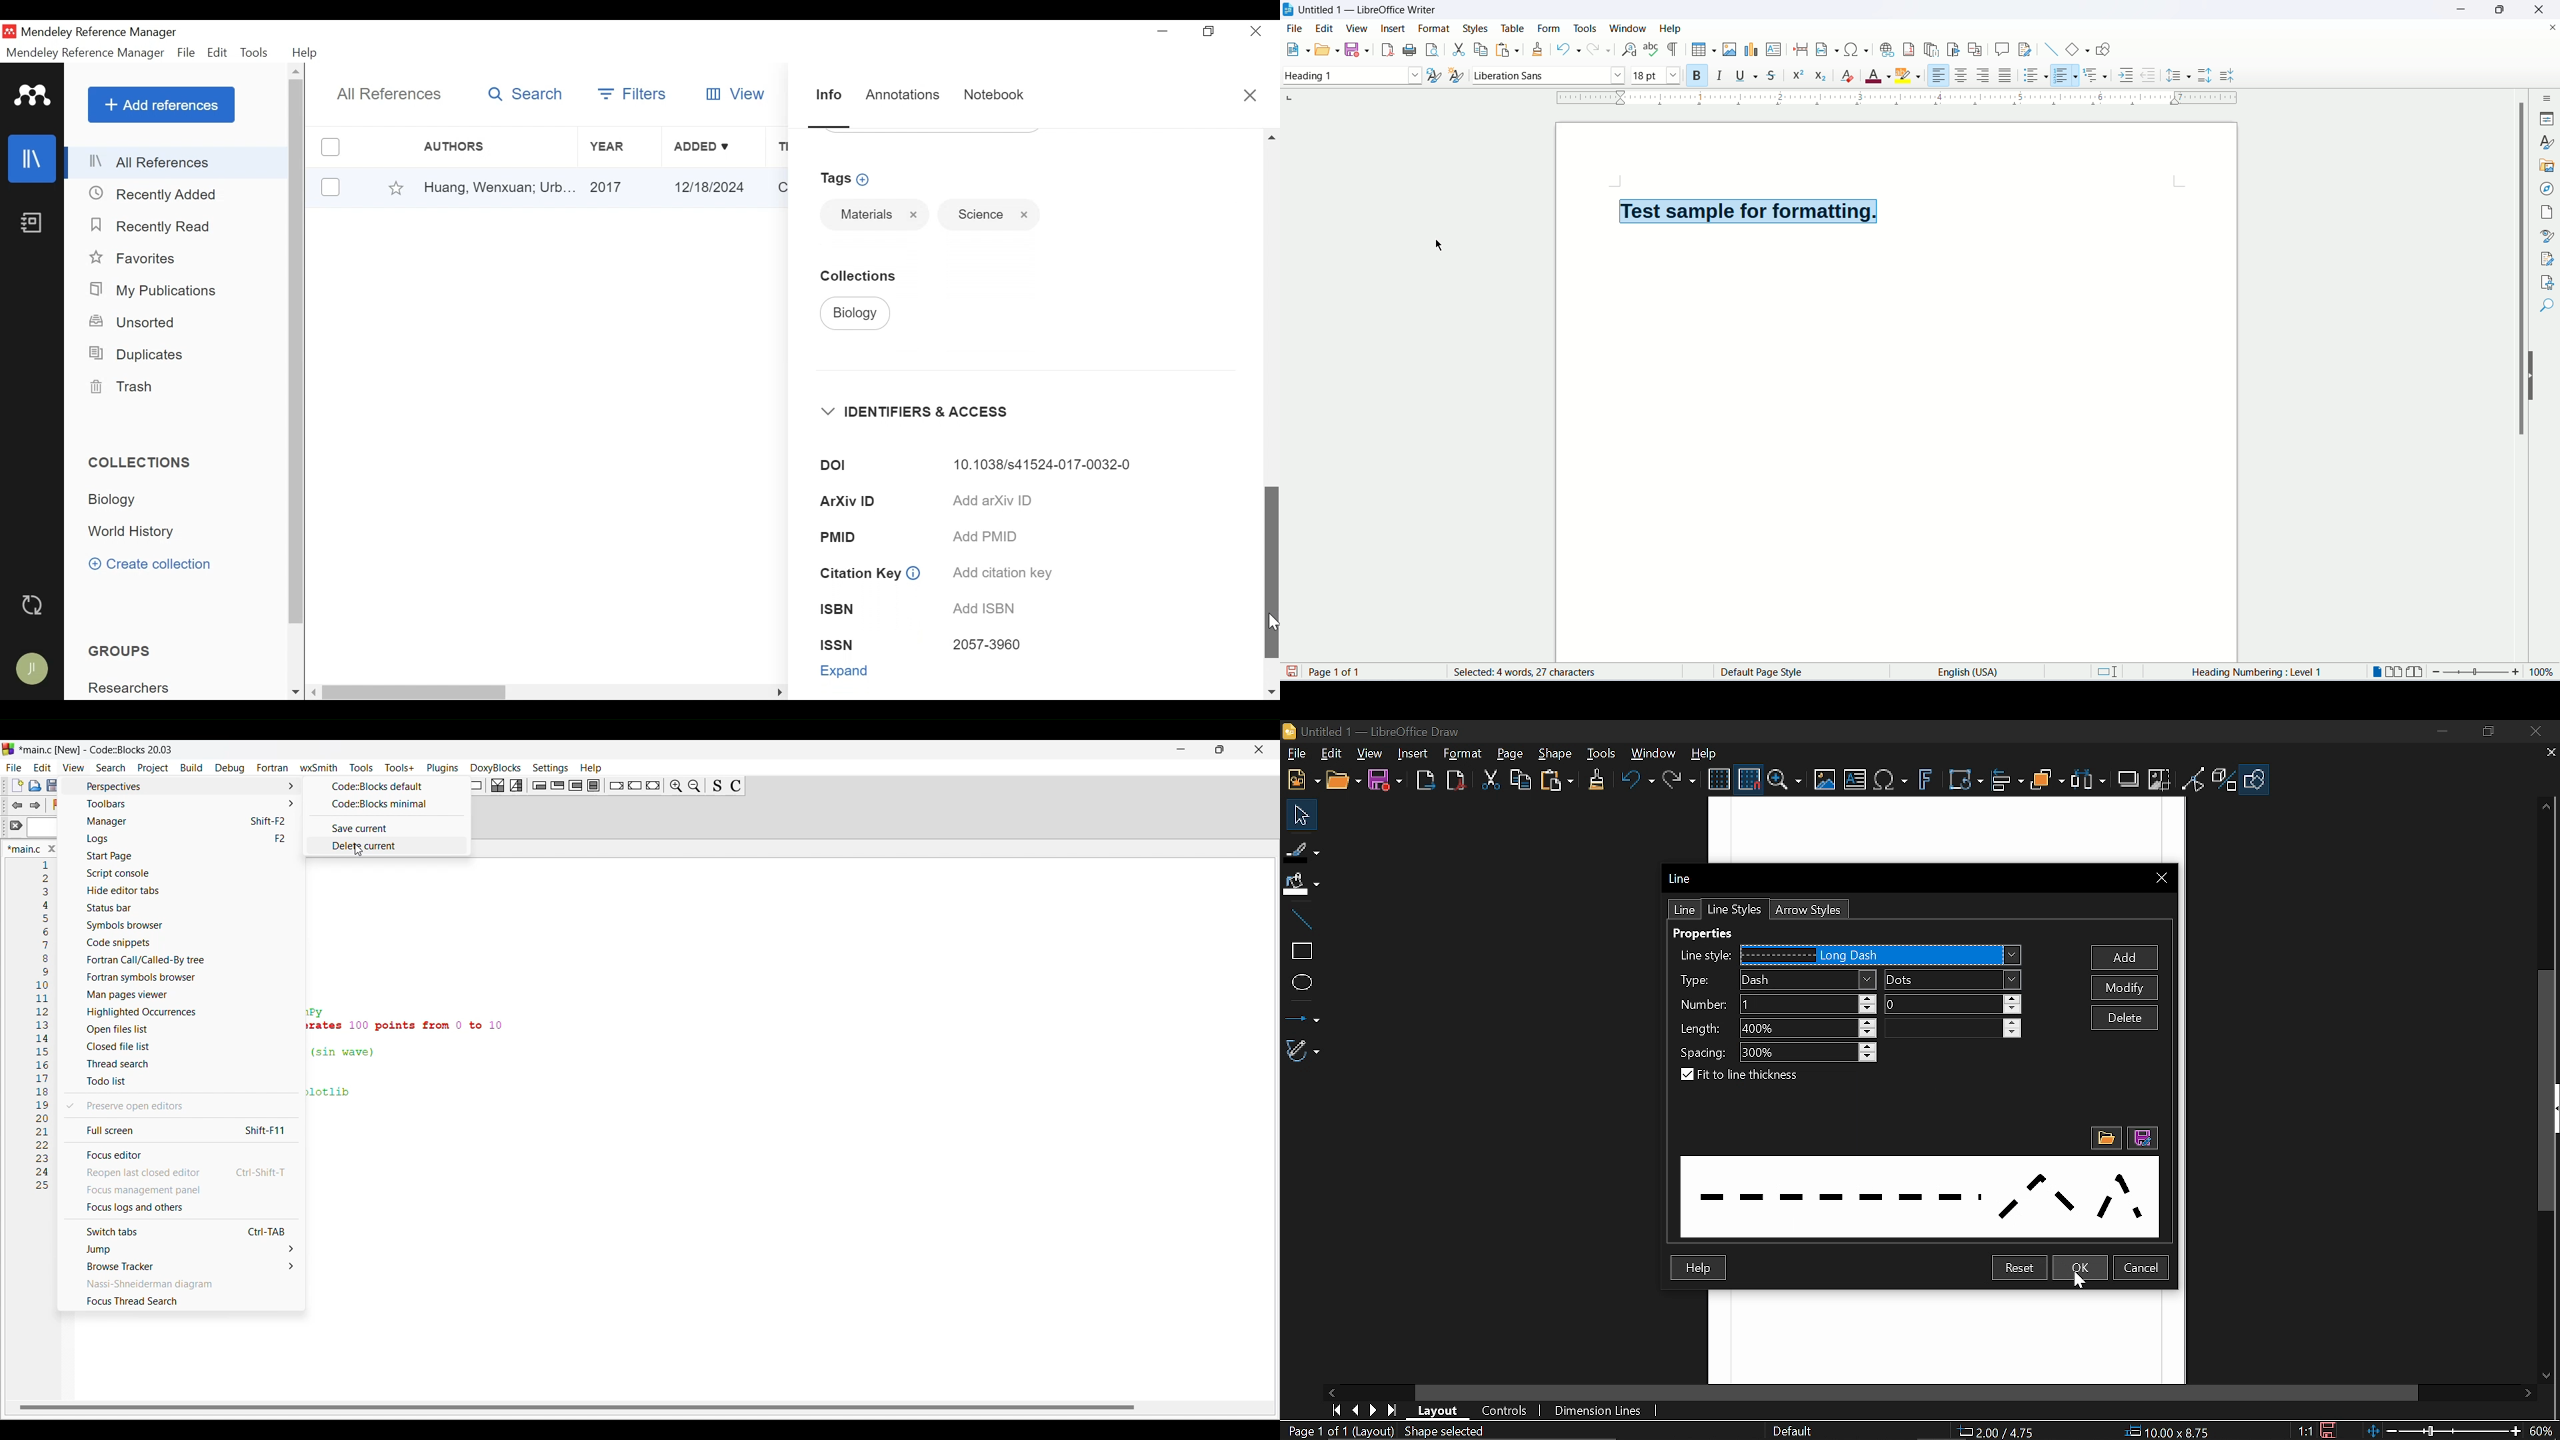  I want to click on insert chart, so click(1750, 50).